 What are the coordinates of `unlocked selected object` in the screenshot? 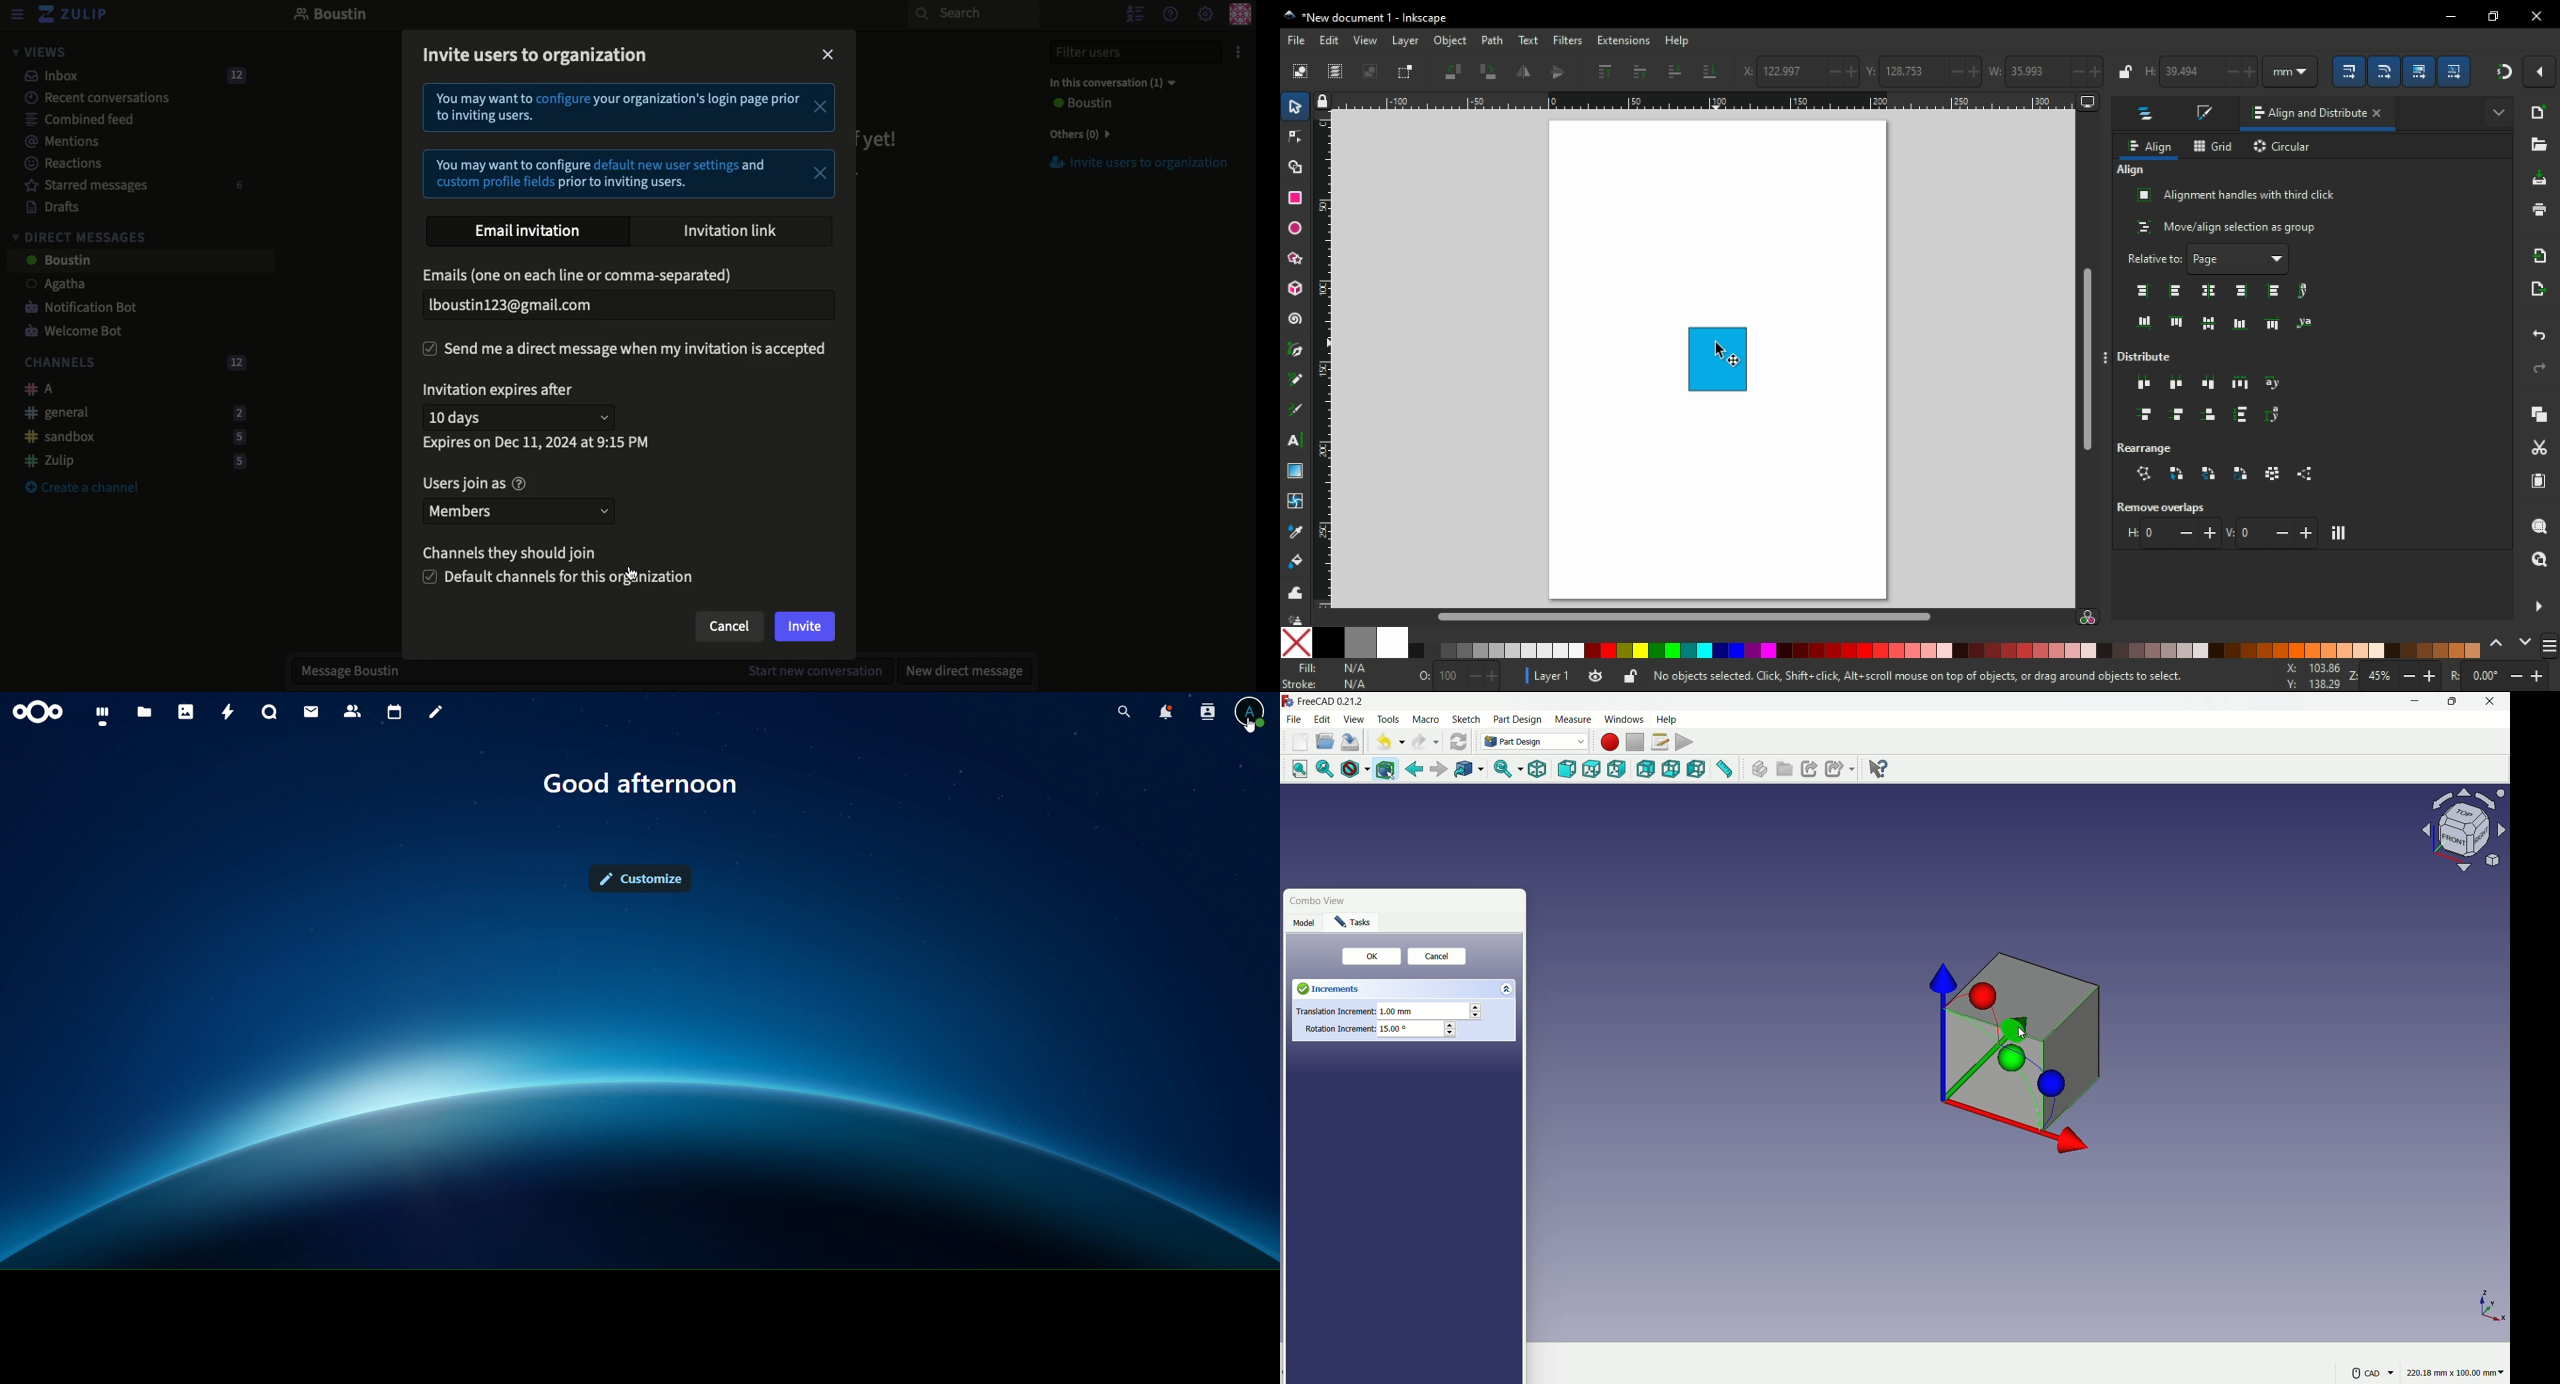 It's located at (1629, 677).